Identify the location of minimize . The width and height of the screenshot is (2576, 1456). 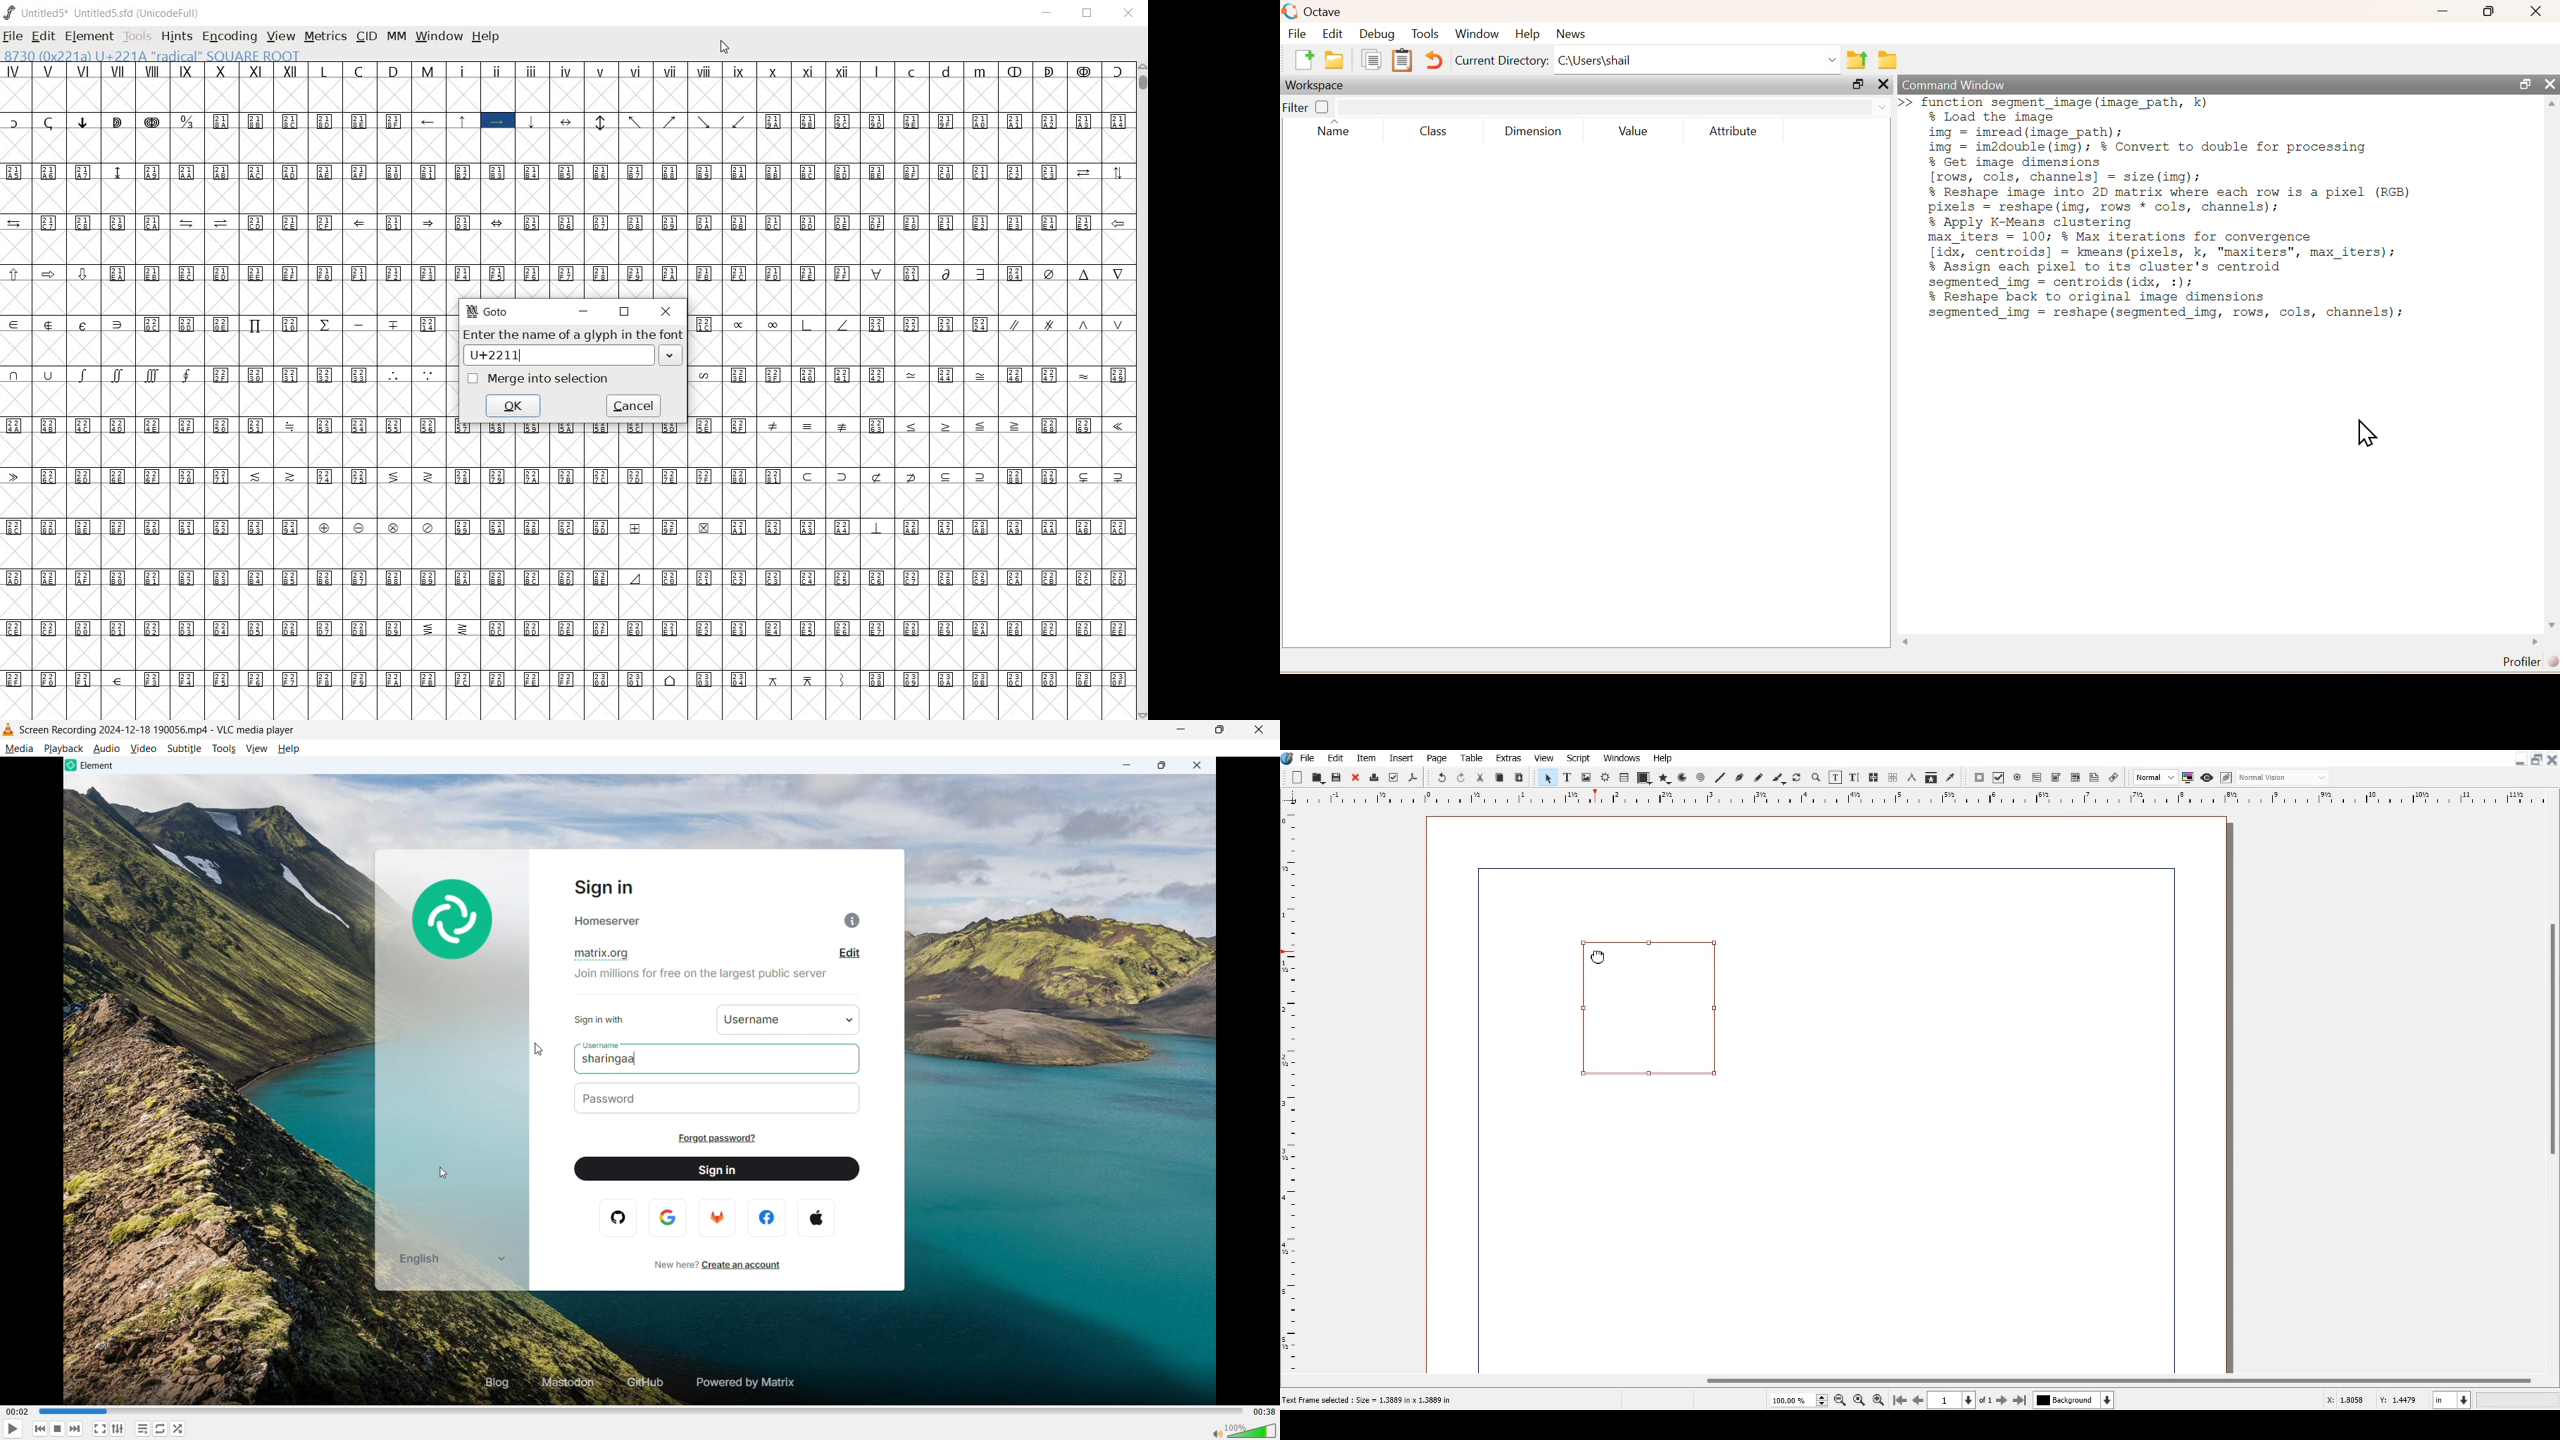
(1183, 731).